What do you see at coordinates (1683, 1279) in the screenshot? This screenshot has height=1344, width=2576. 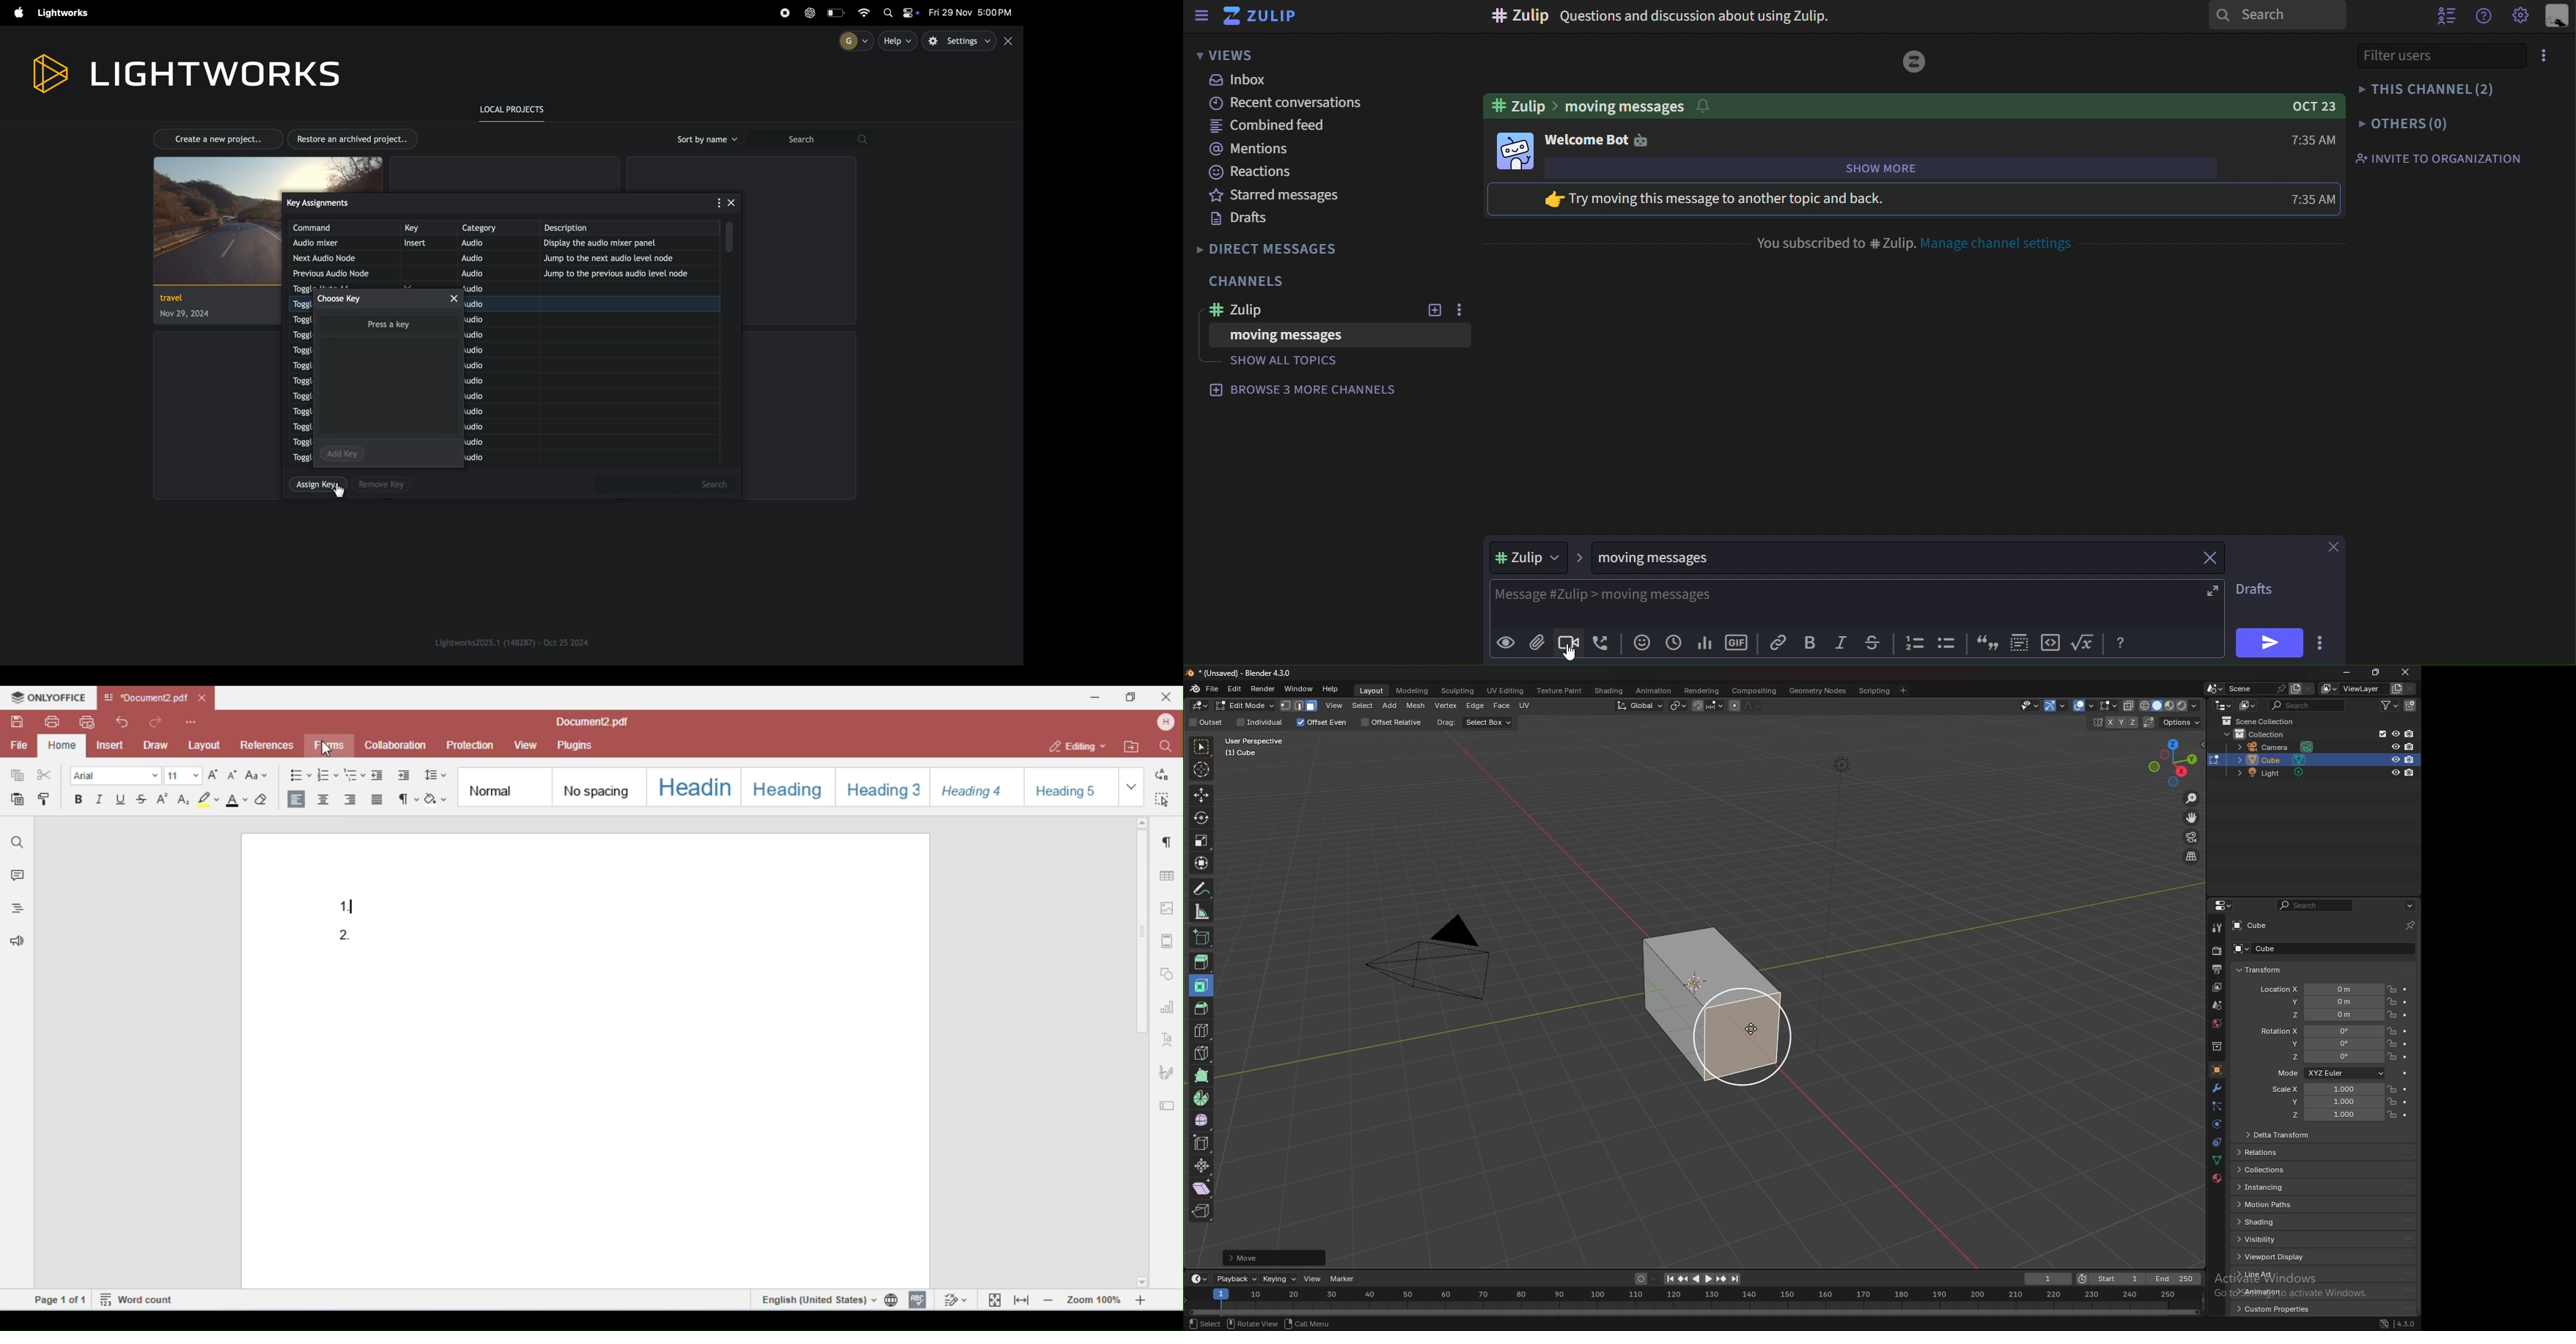 I see `jump to keyframe` at bounding box center [1683, 1279].